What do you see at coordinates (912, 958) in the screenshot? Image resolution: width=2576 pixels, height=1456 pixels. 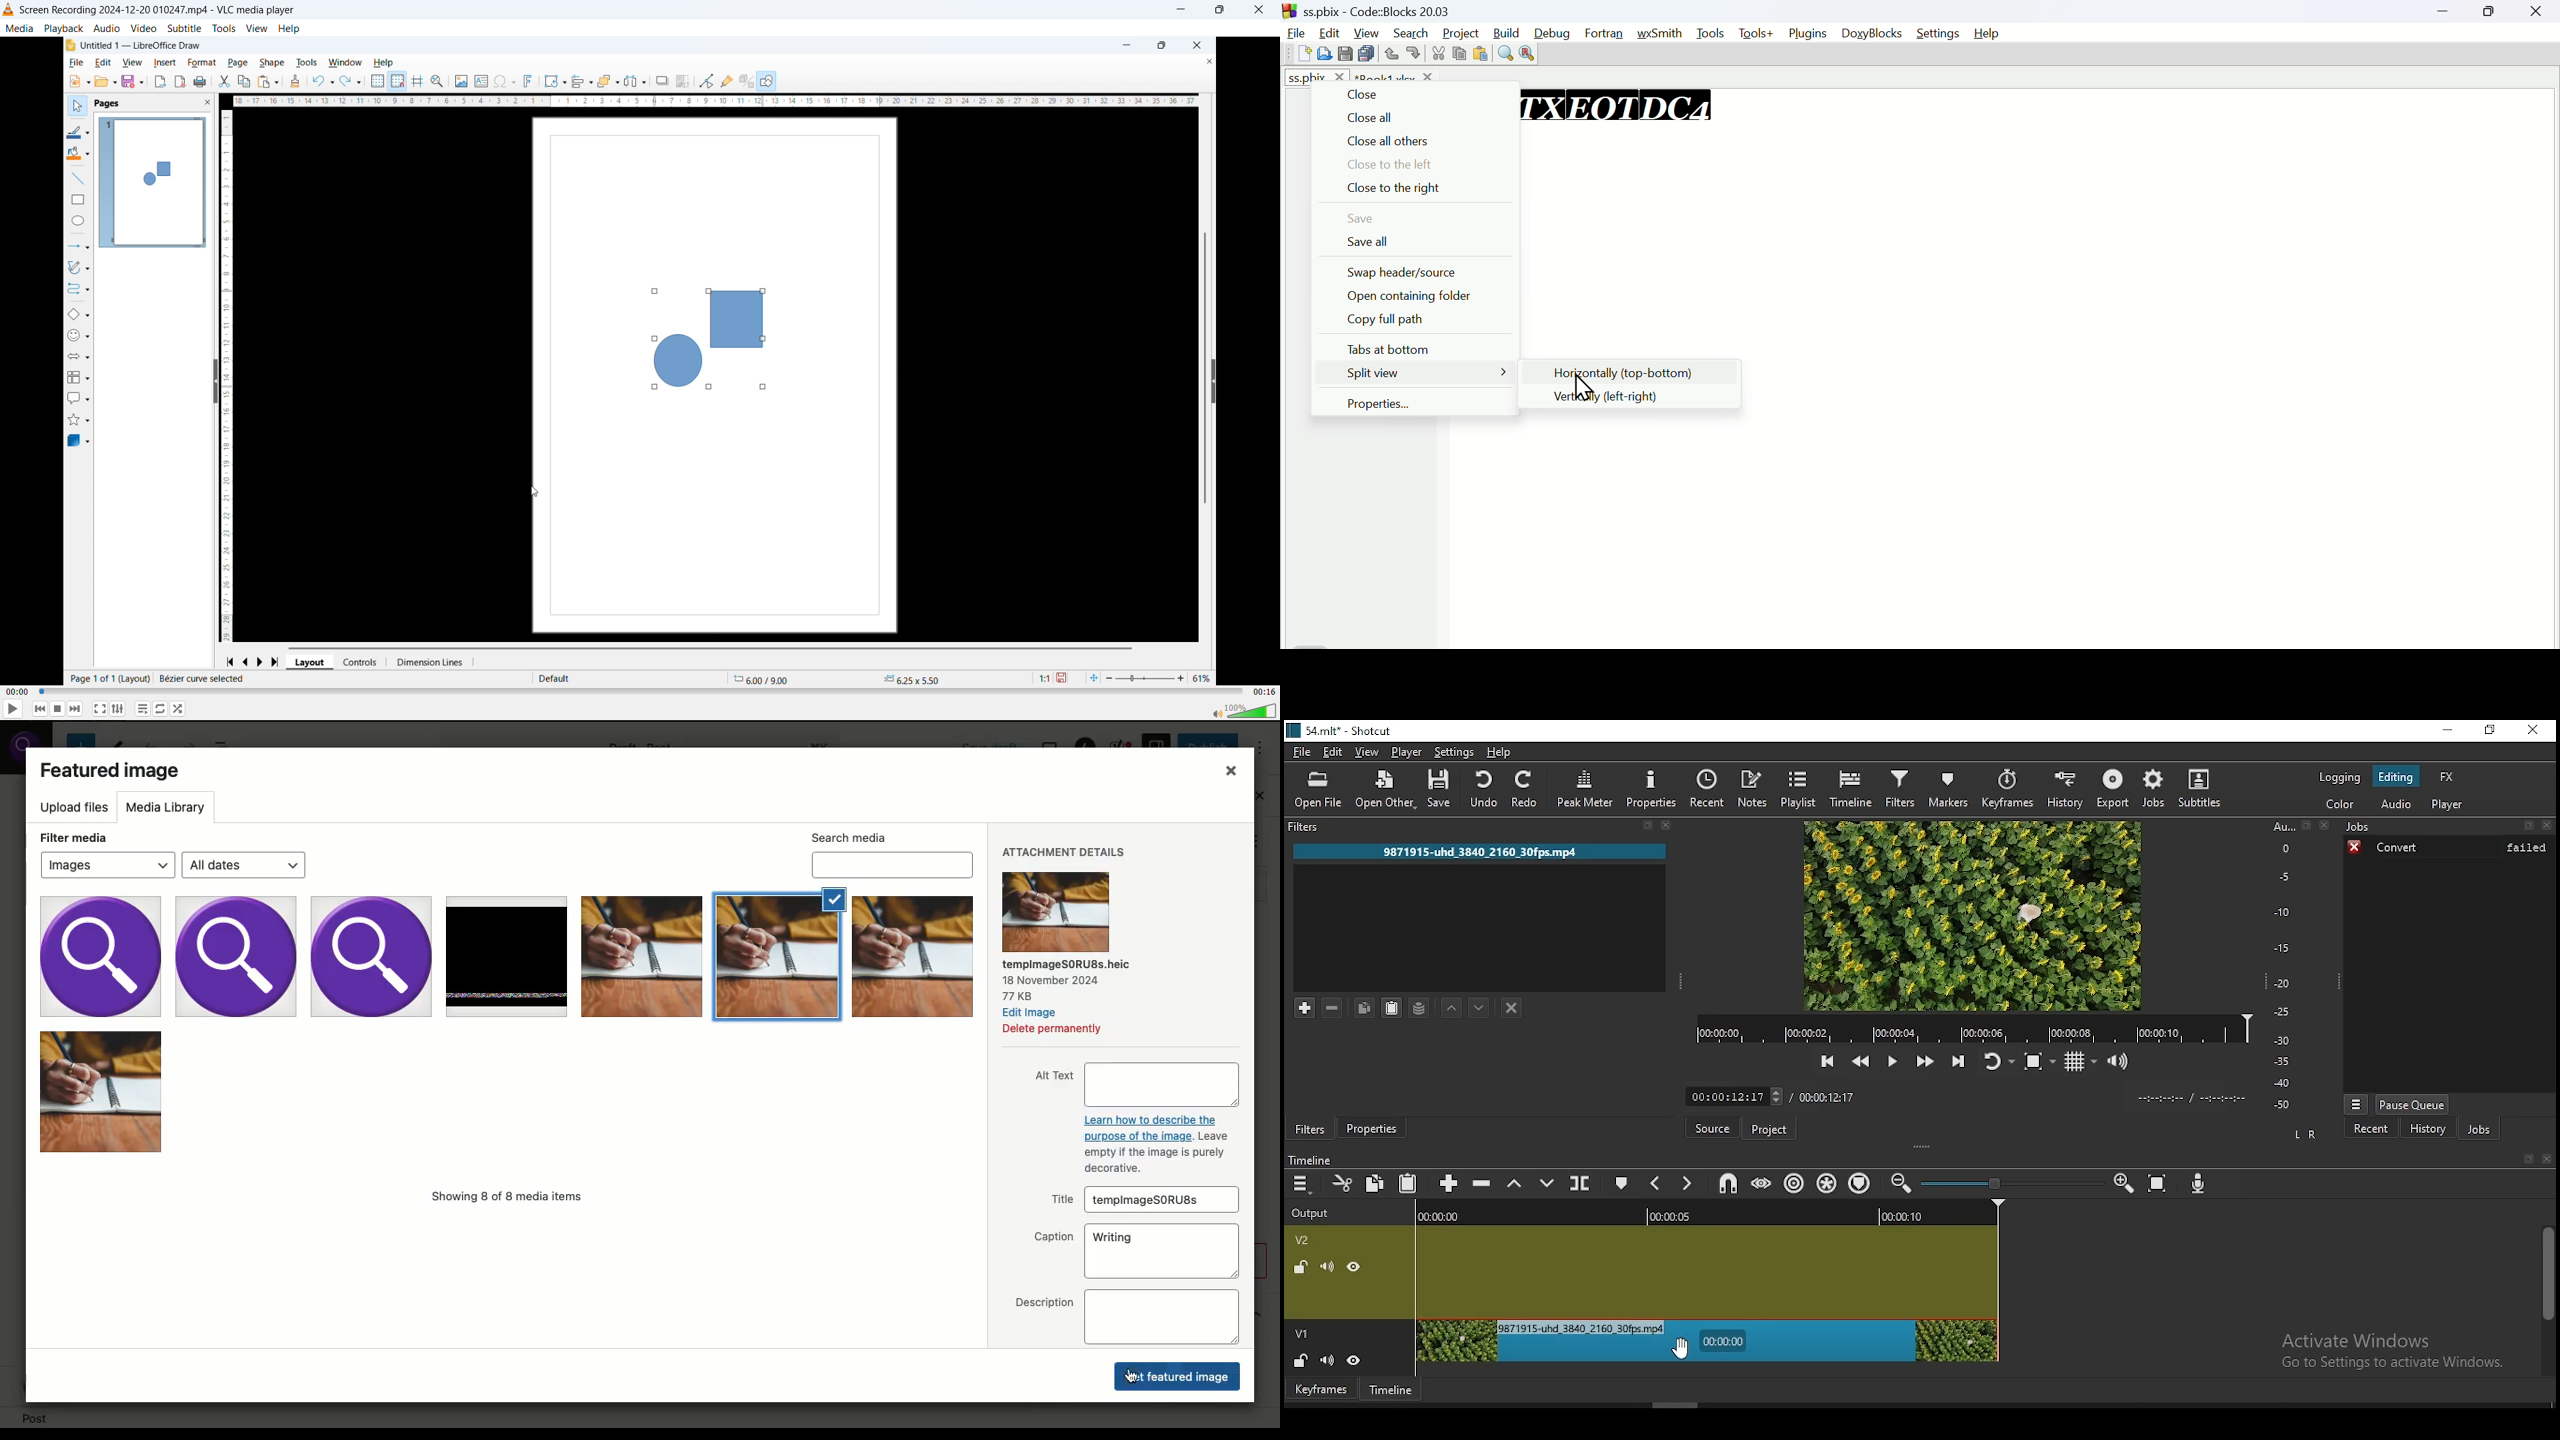 I see `Image` at bounding box center [912, 958].